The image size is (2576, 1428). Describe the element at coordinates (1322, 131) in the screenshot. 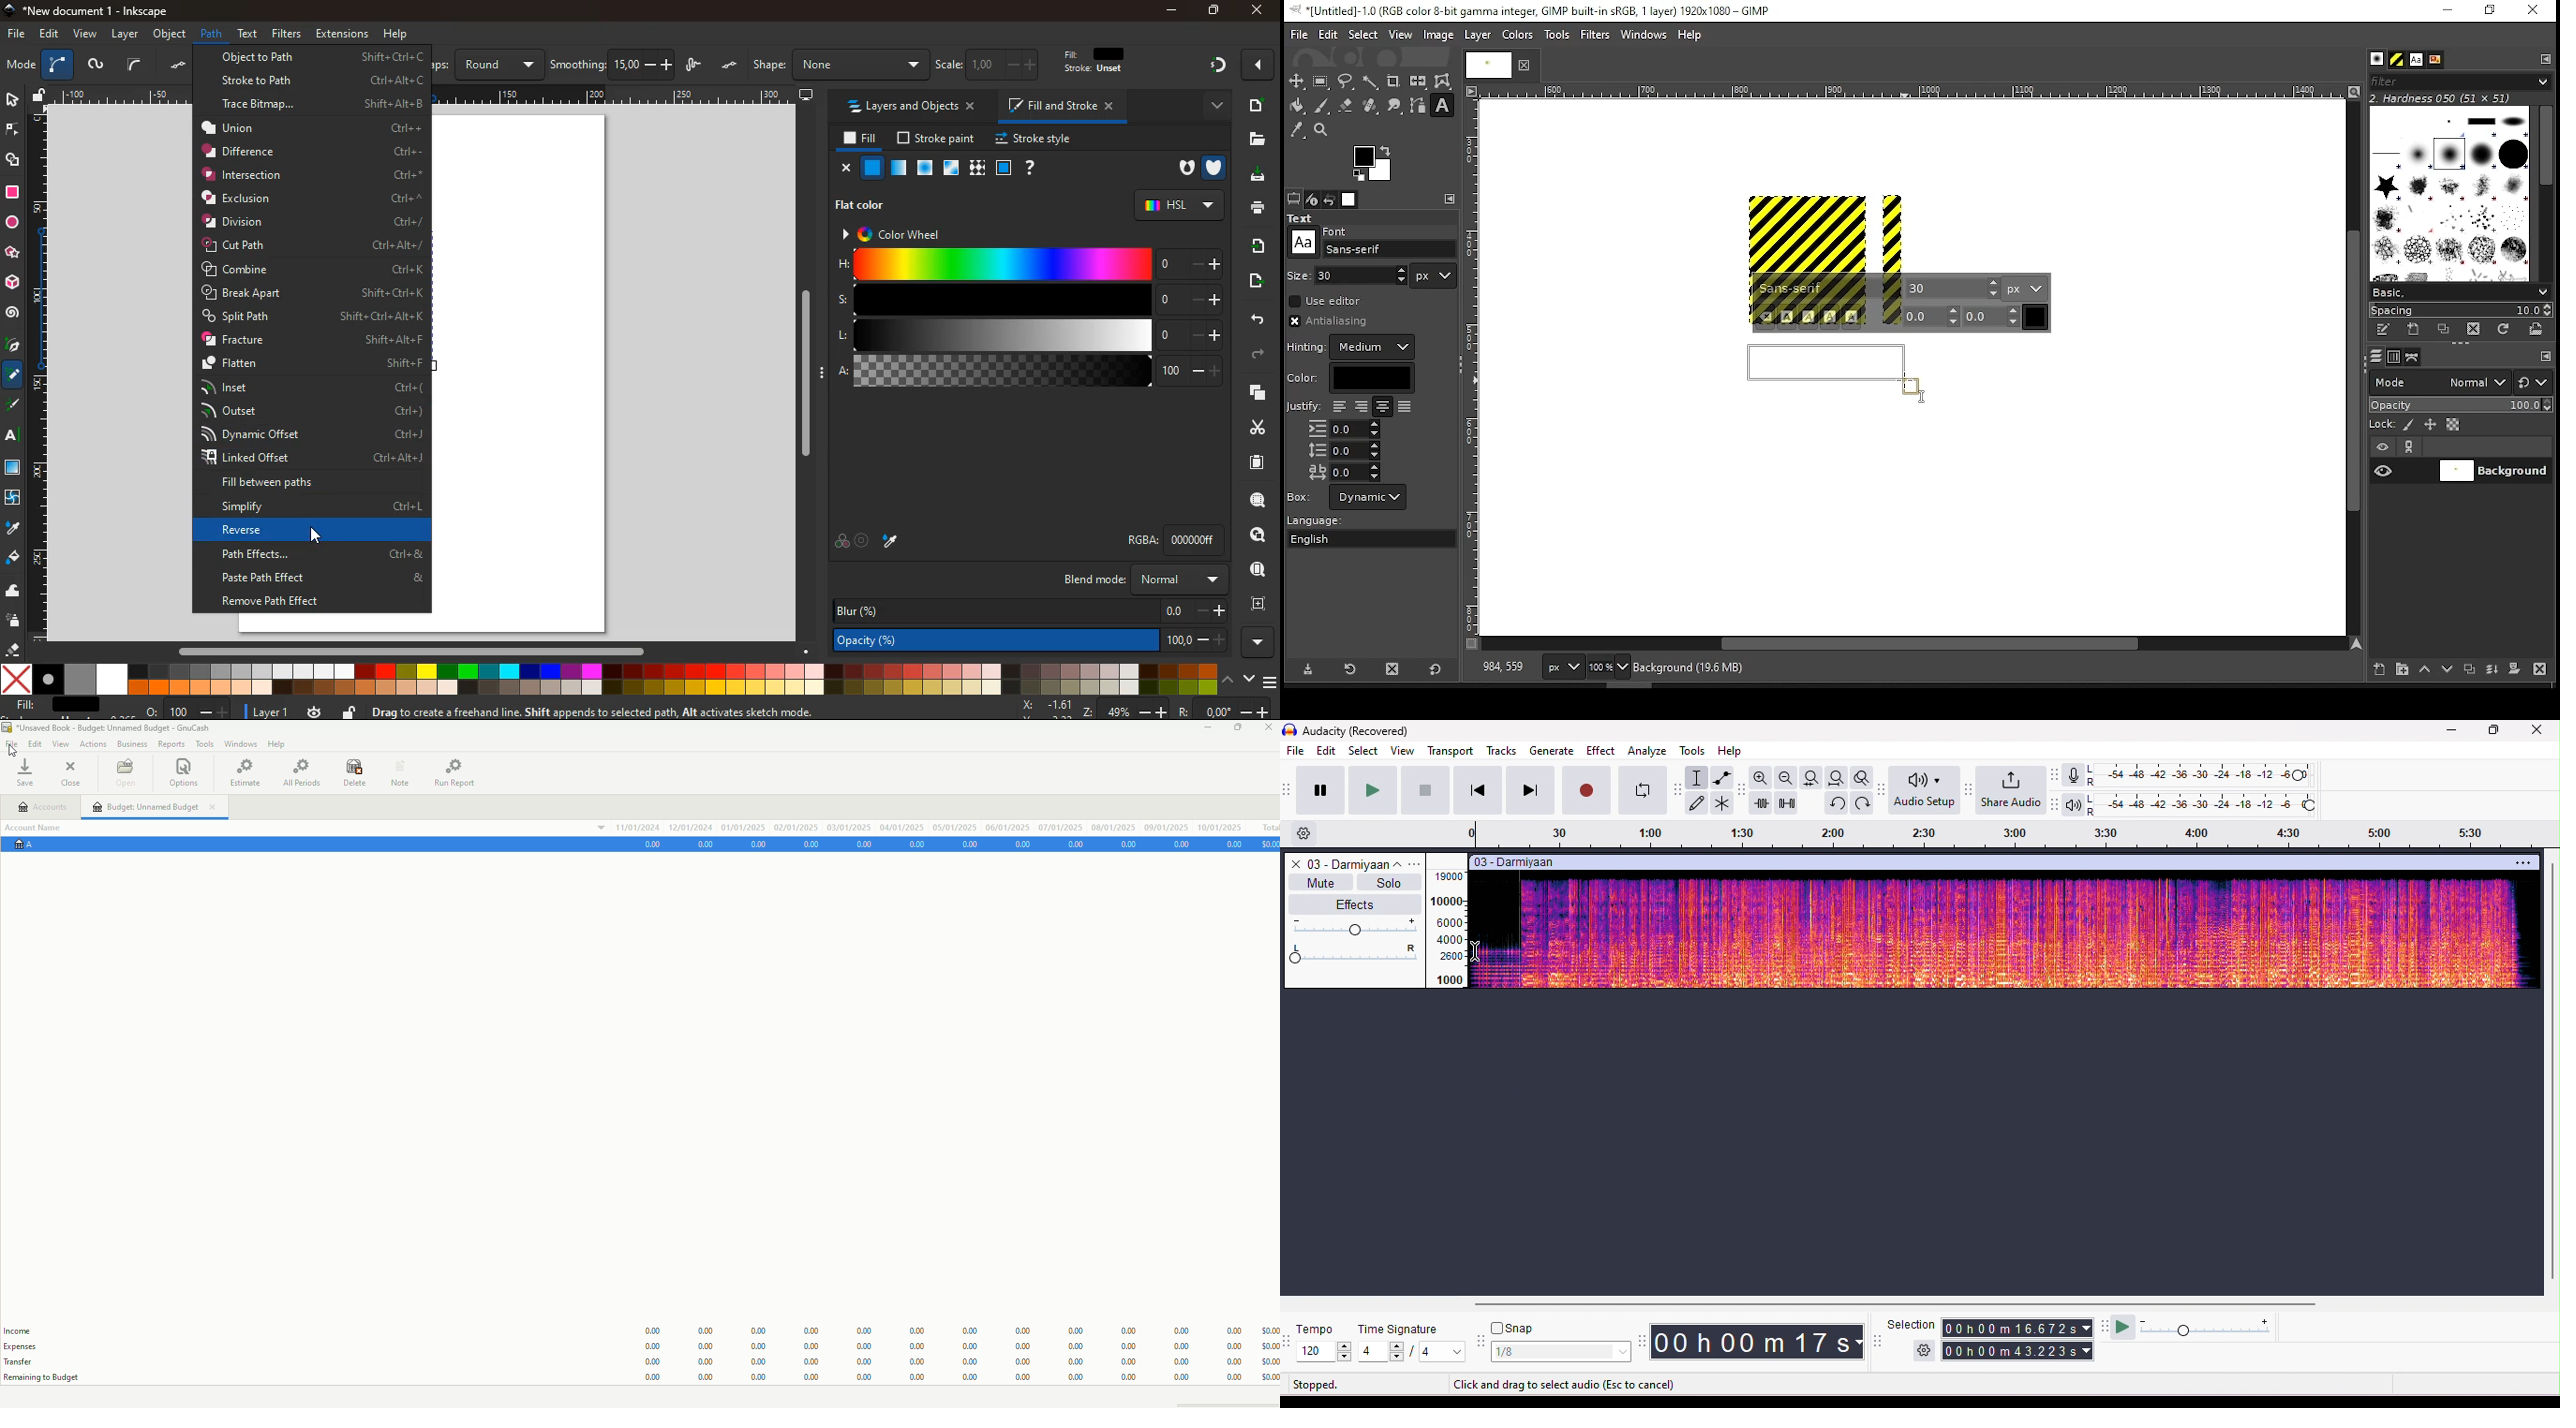

I see `zoom tool` at that location.